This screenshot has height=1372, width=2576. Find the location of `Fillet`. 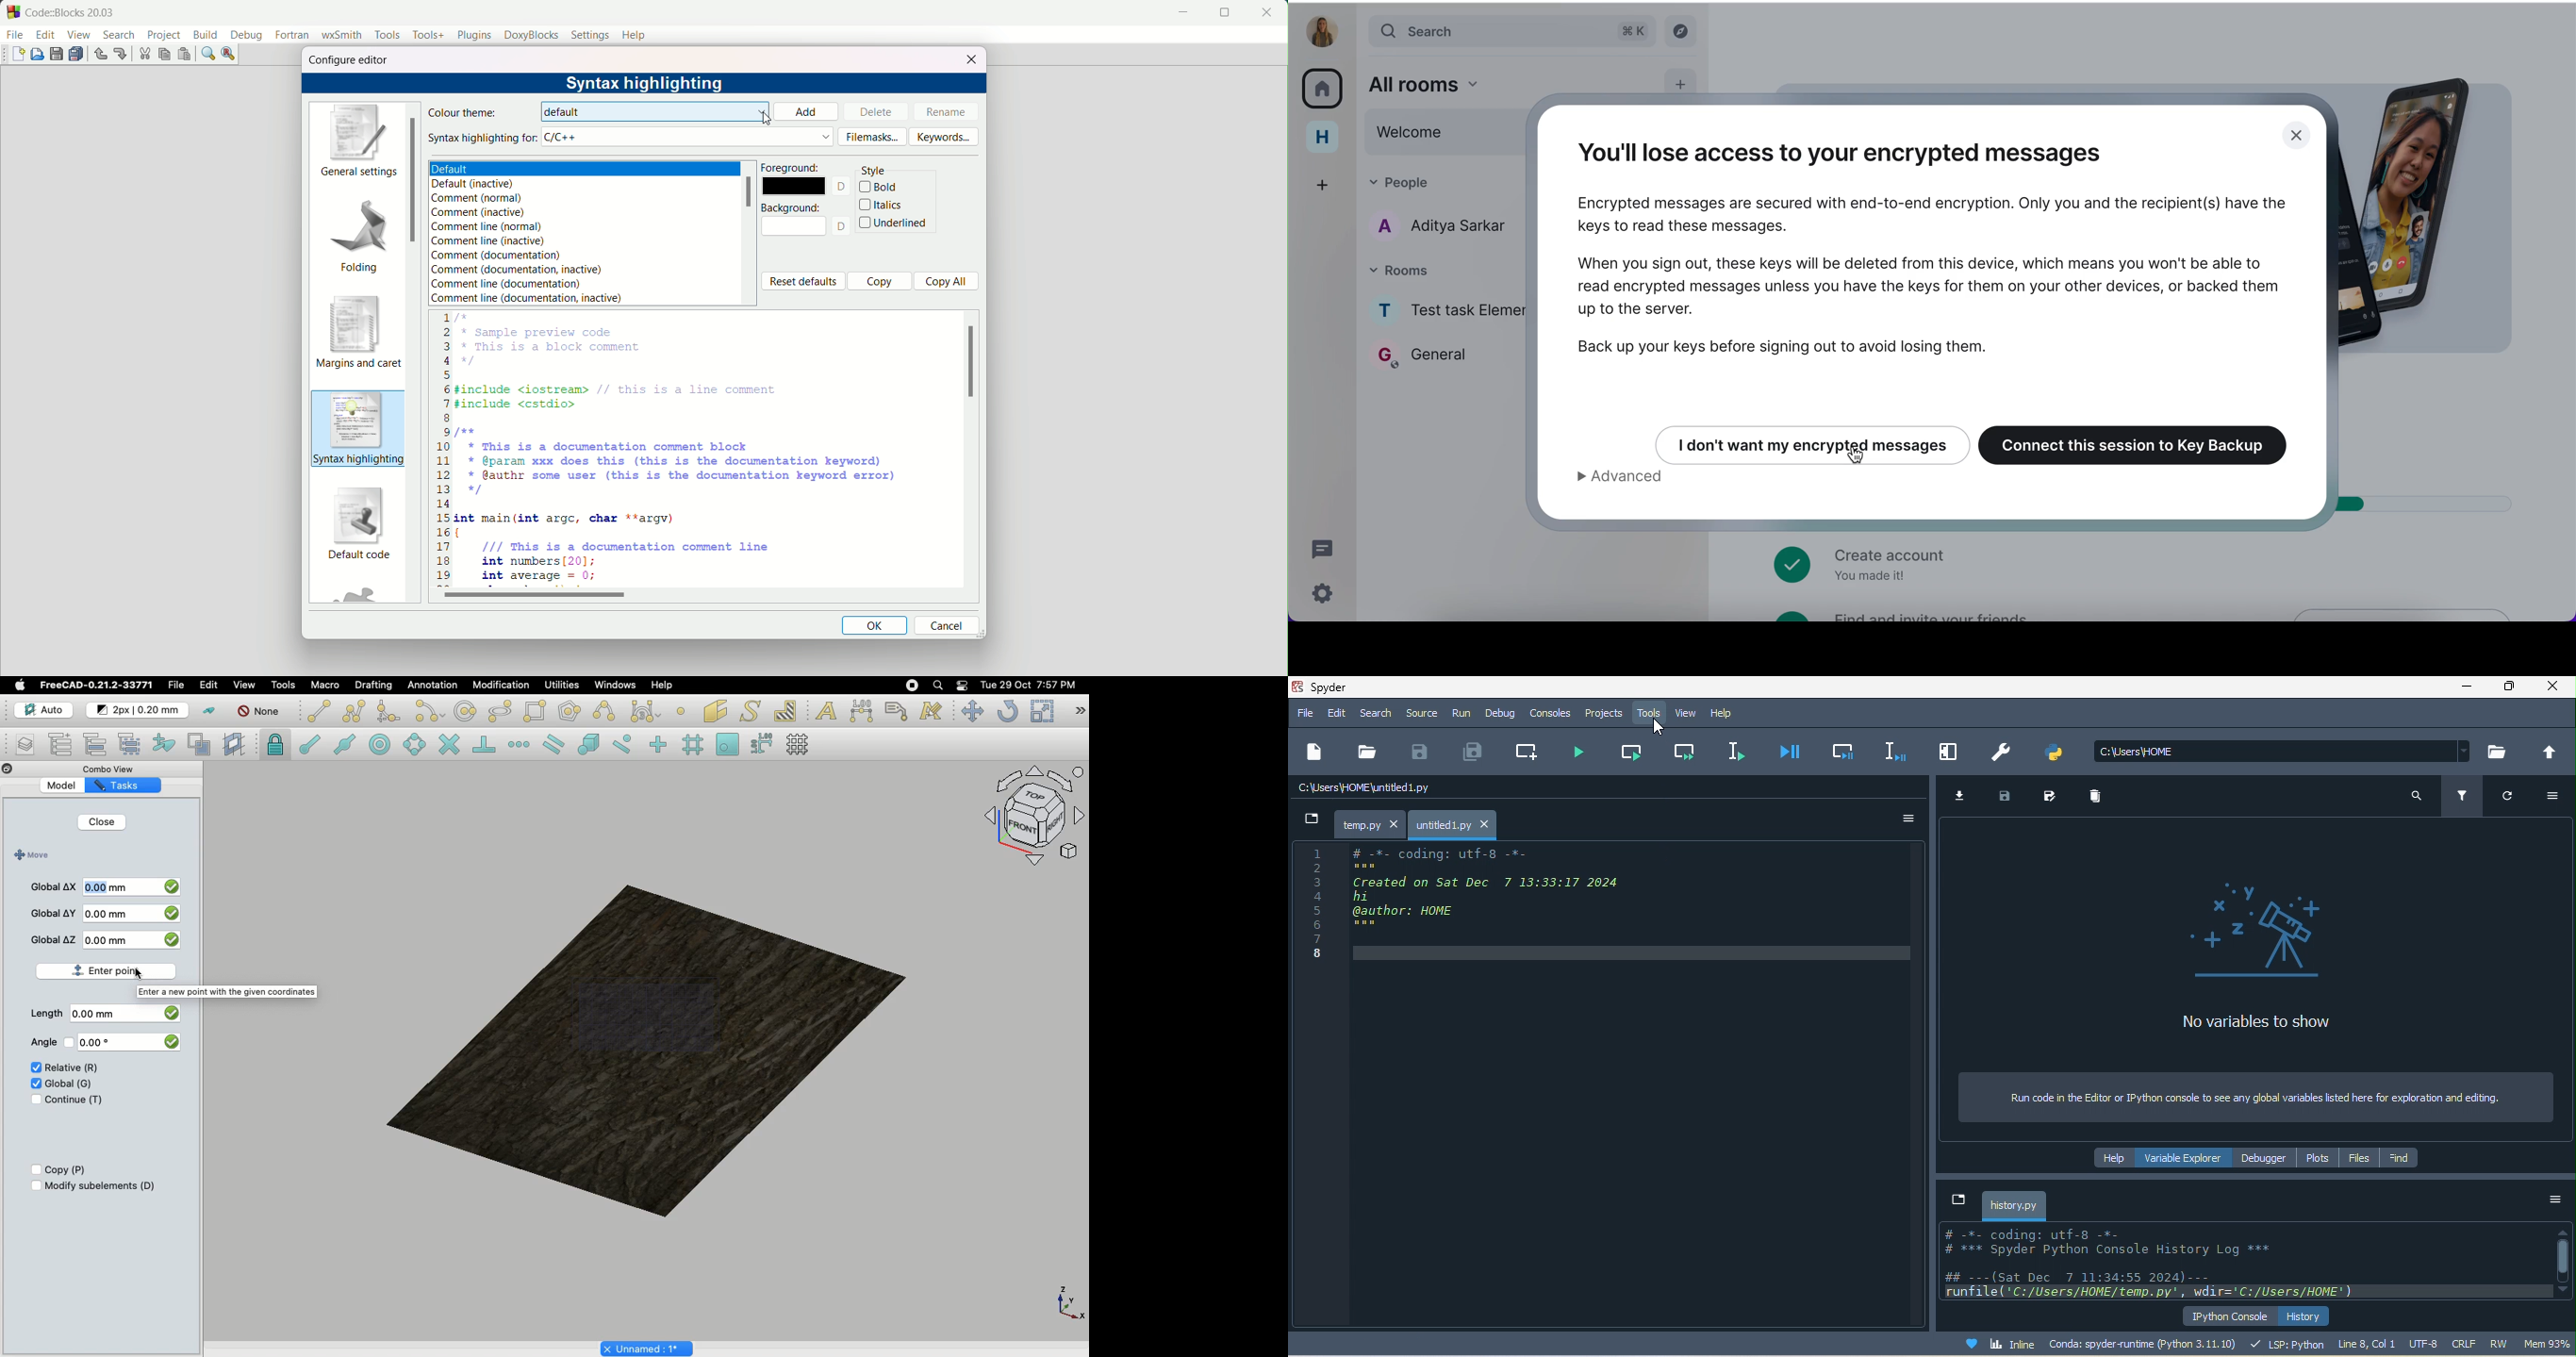

Fillet is located at coordinates (387, 713).